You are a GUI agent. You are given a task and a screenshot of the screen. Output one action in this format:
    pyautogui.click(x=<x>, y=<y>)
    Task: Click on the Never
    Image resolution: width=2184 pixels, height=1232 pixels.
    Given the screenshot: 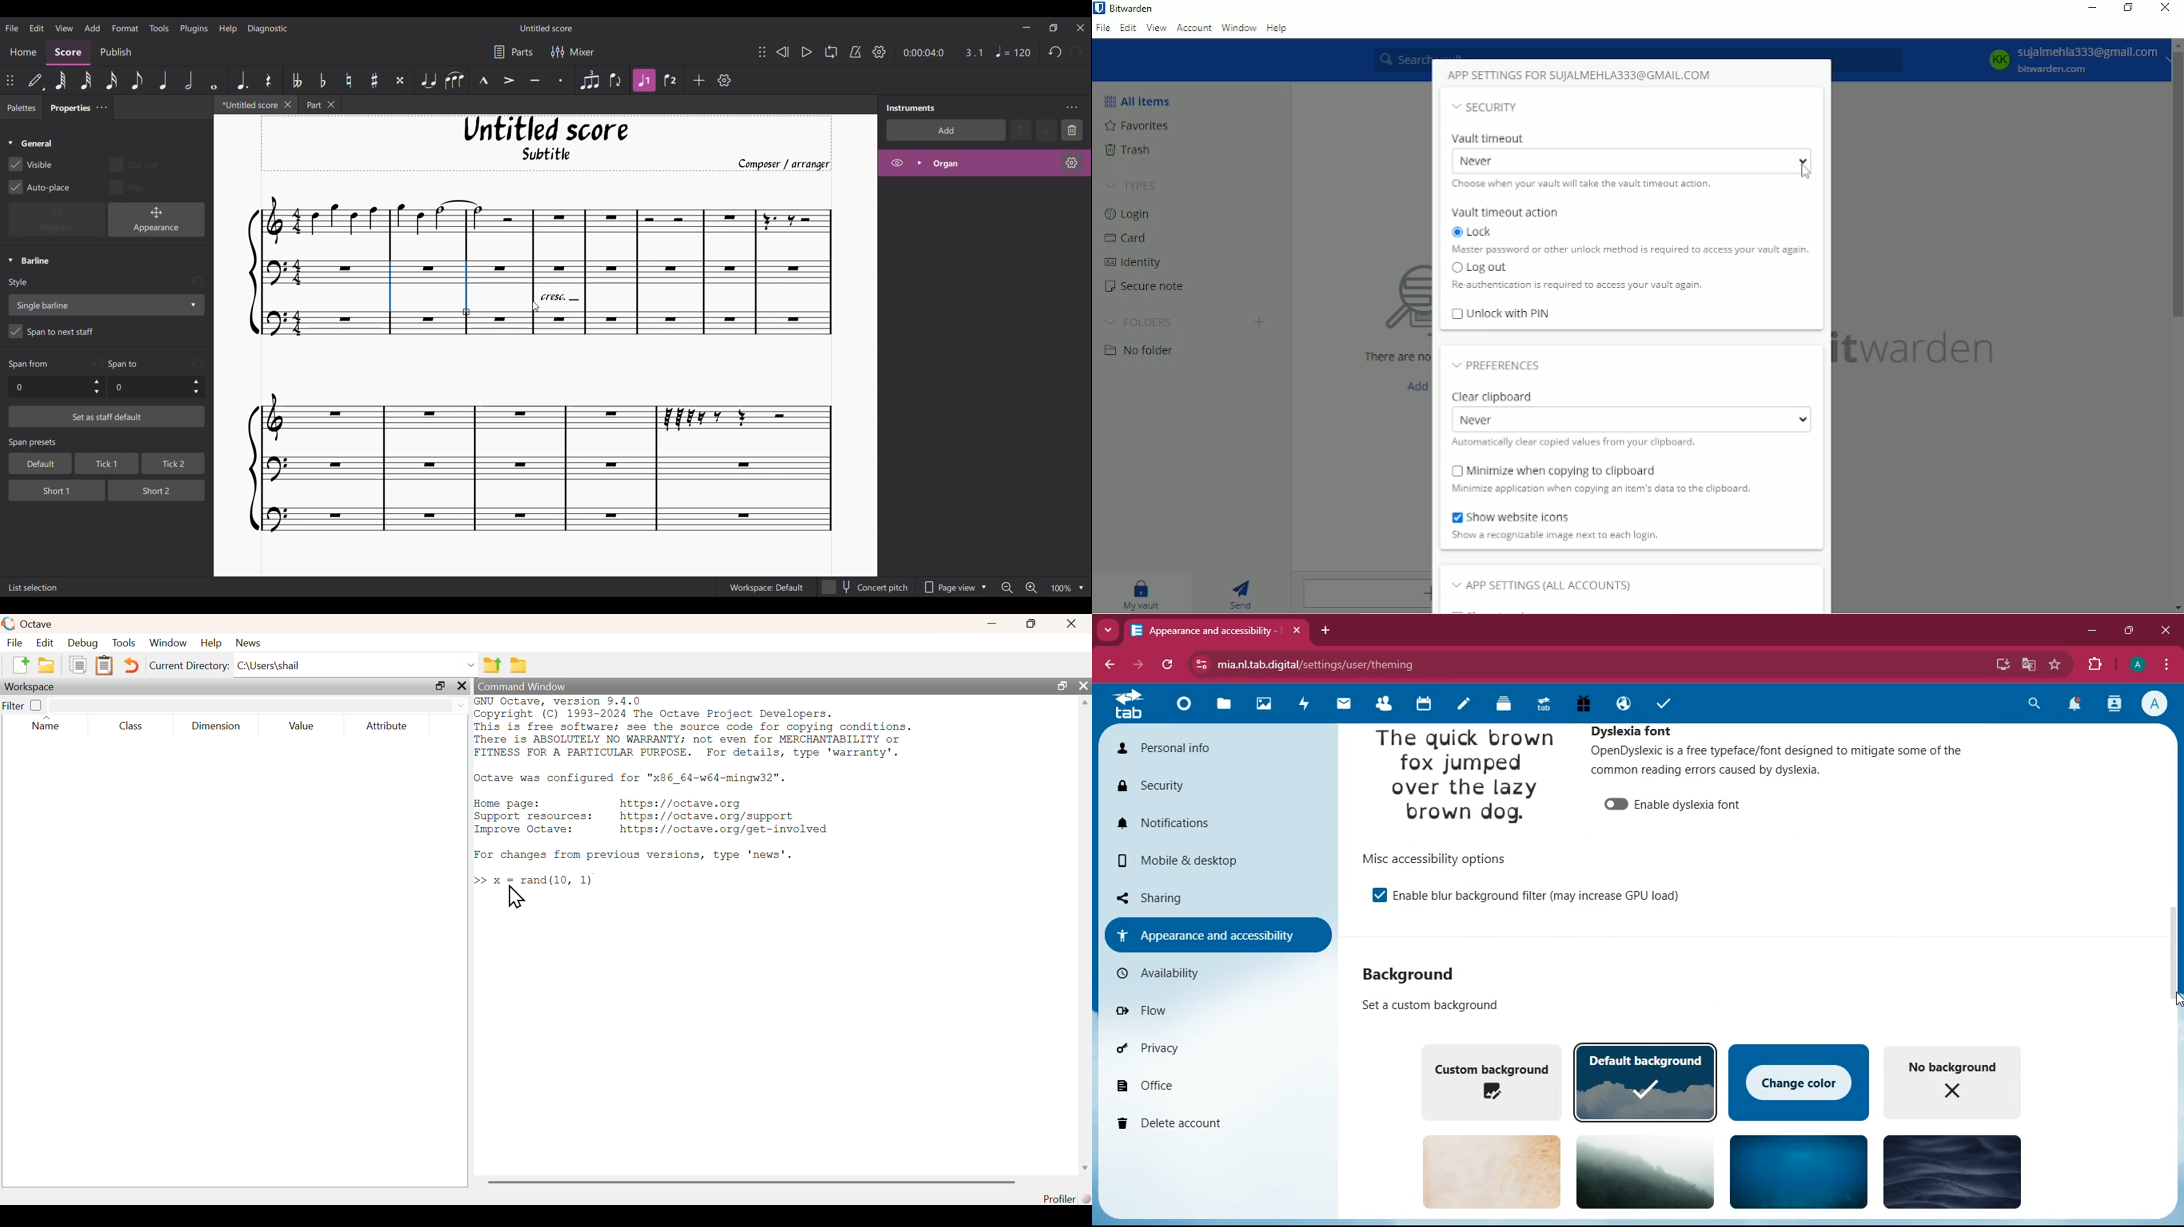 What is the action you would take?
    pyautogui.click(x=1634, y=420)
    